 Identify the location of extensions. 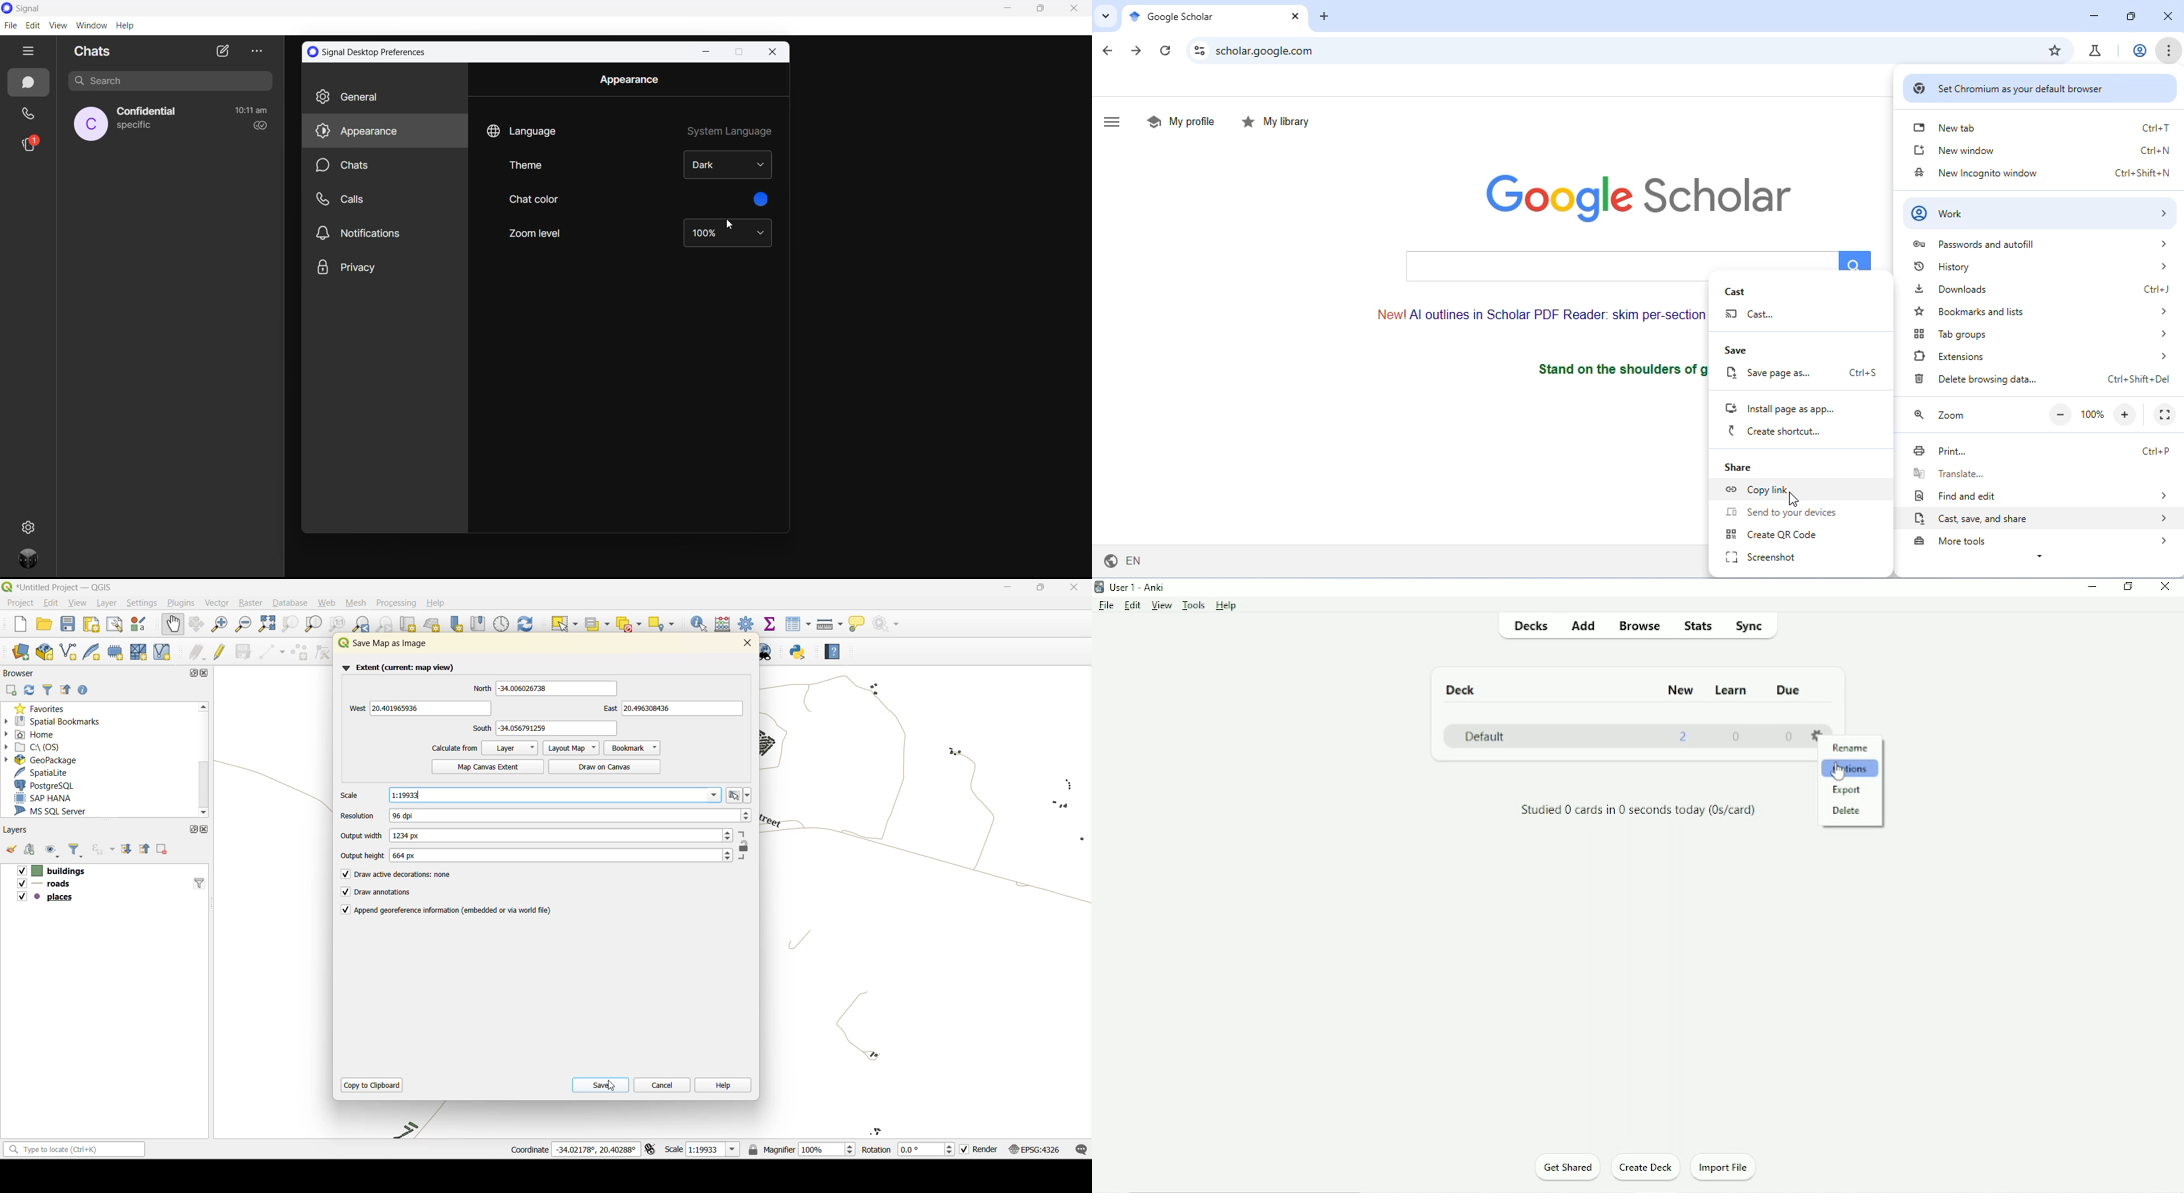
(2040, 357).